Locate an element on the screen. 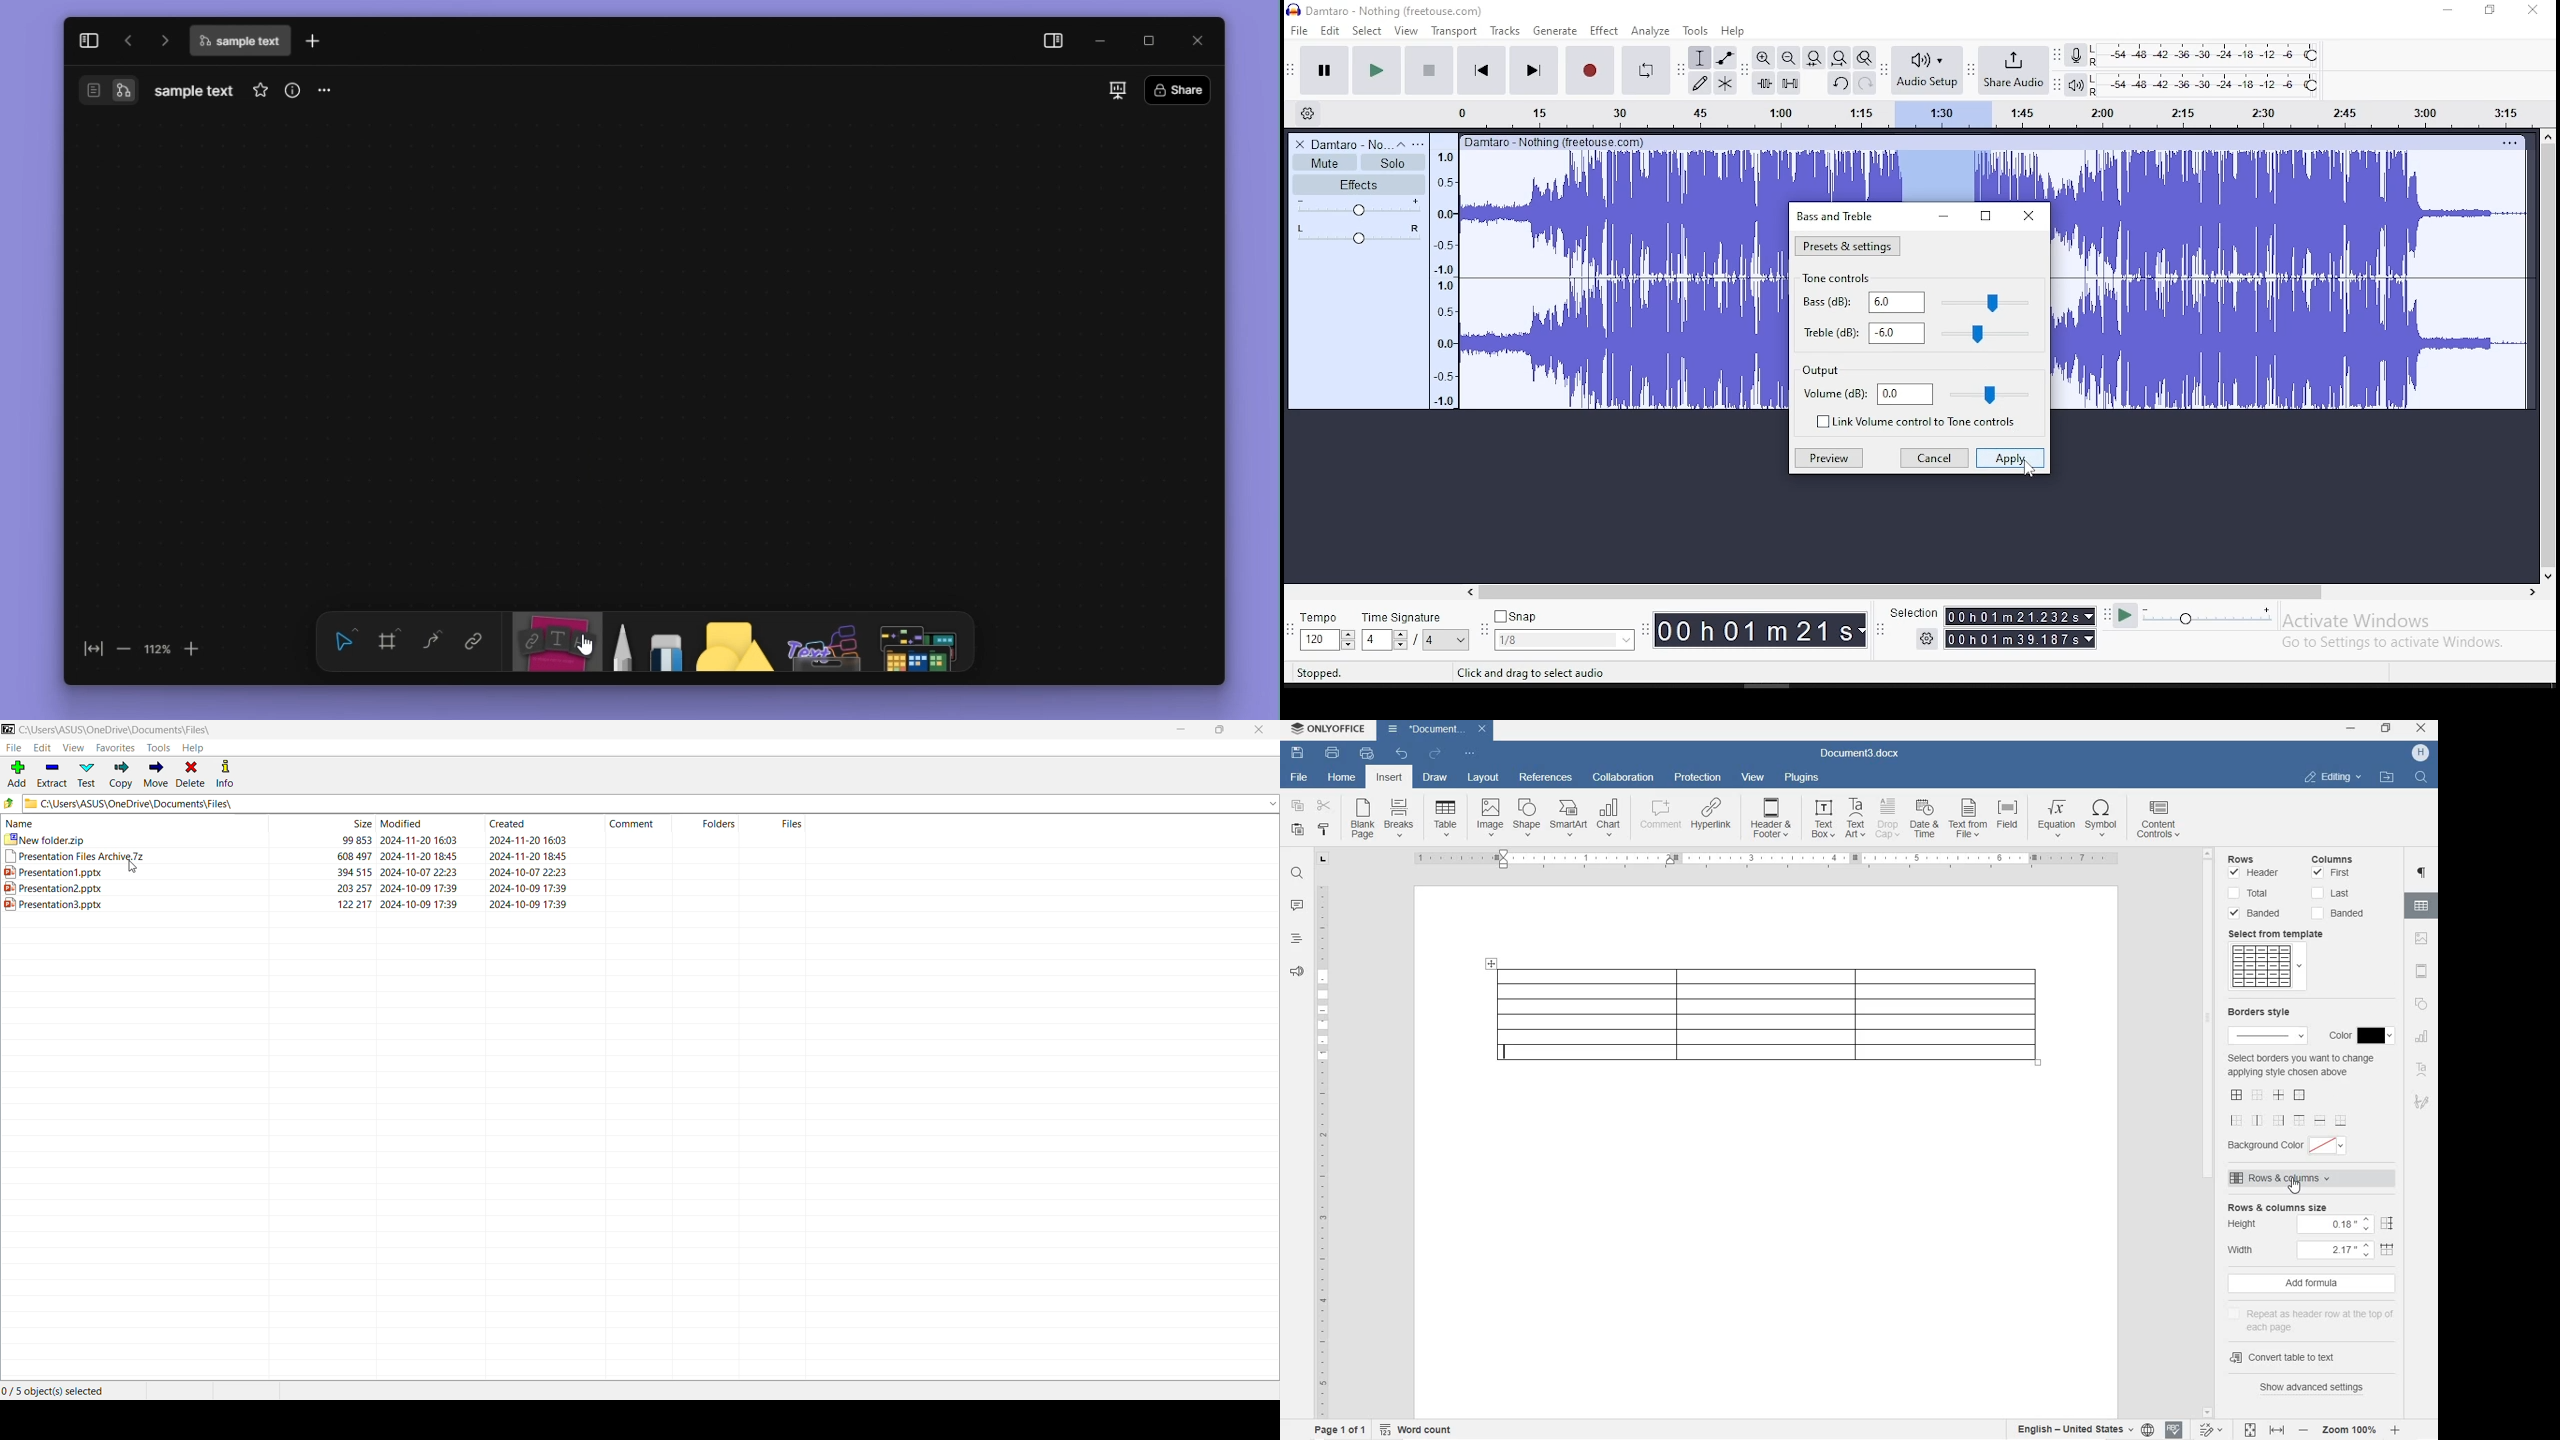 Image resolution: width=2576 pixels, height=1456 pixels. drop down is located at coordinates (1462, 640).